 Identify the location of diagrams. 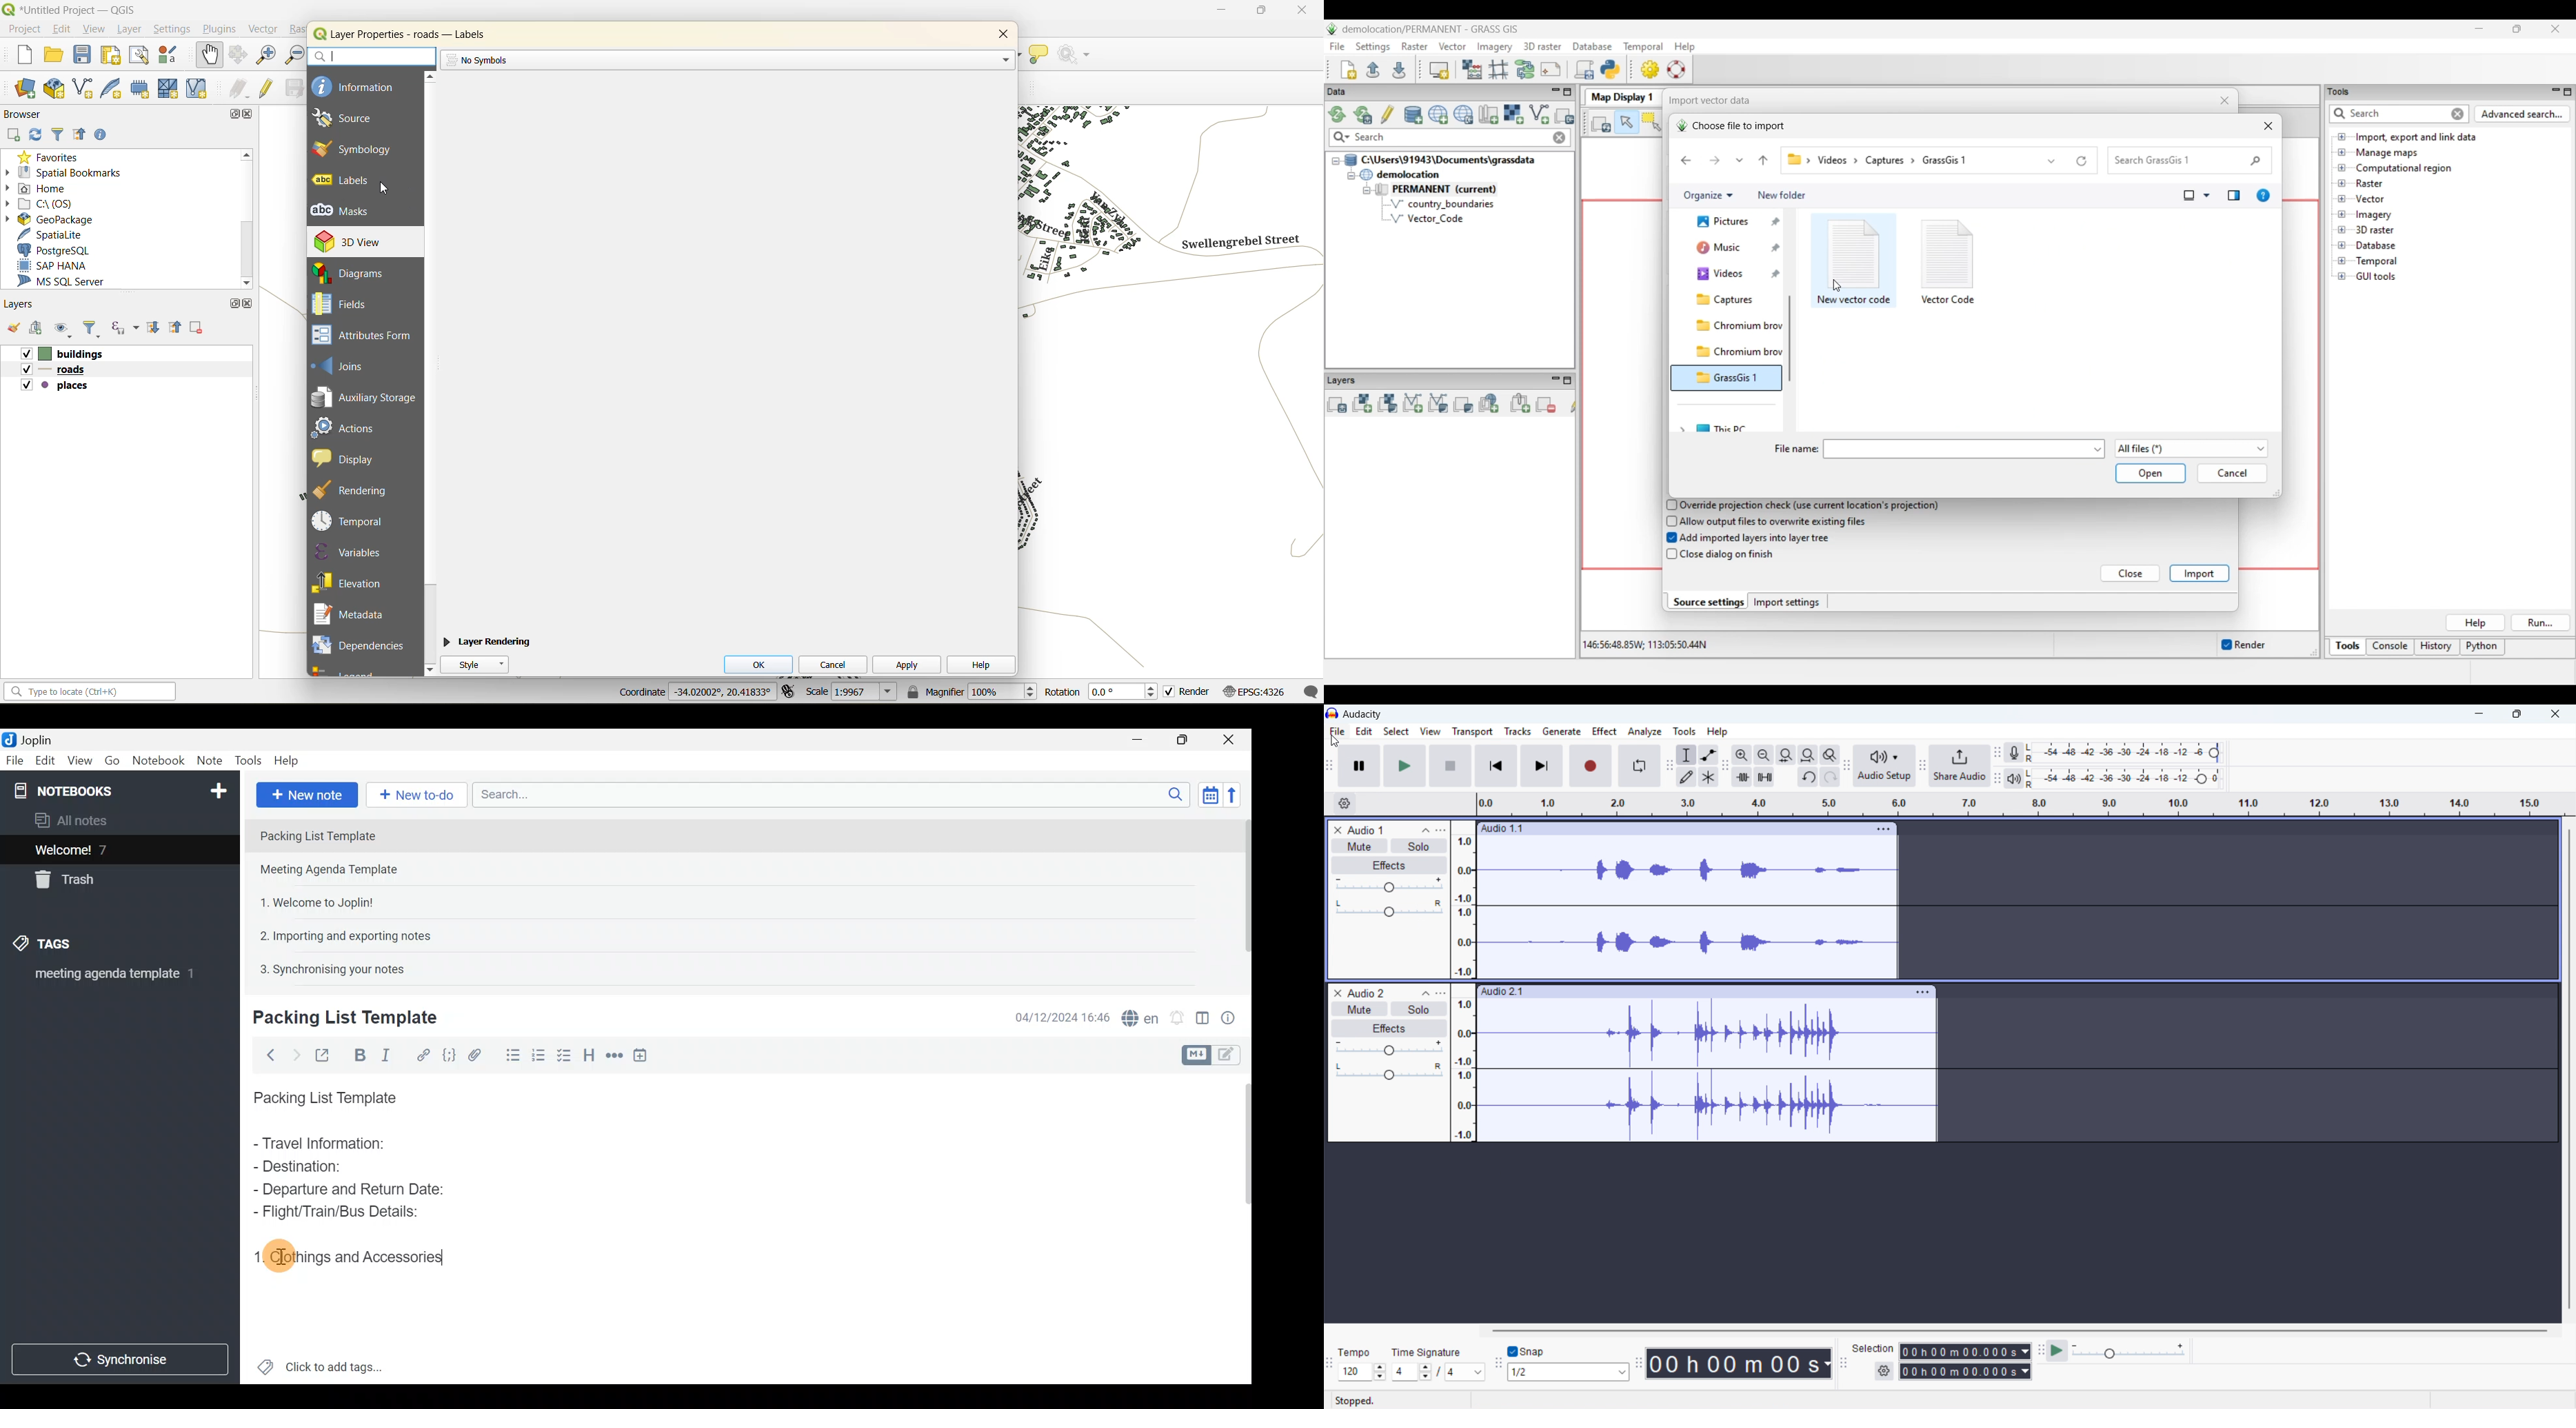
(356, 273).